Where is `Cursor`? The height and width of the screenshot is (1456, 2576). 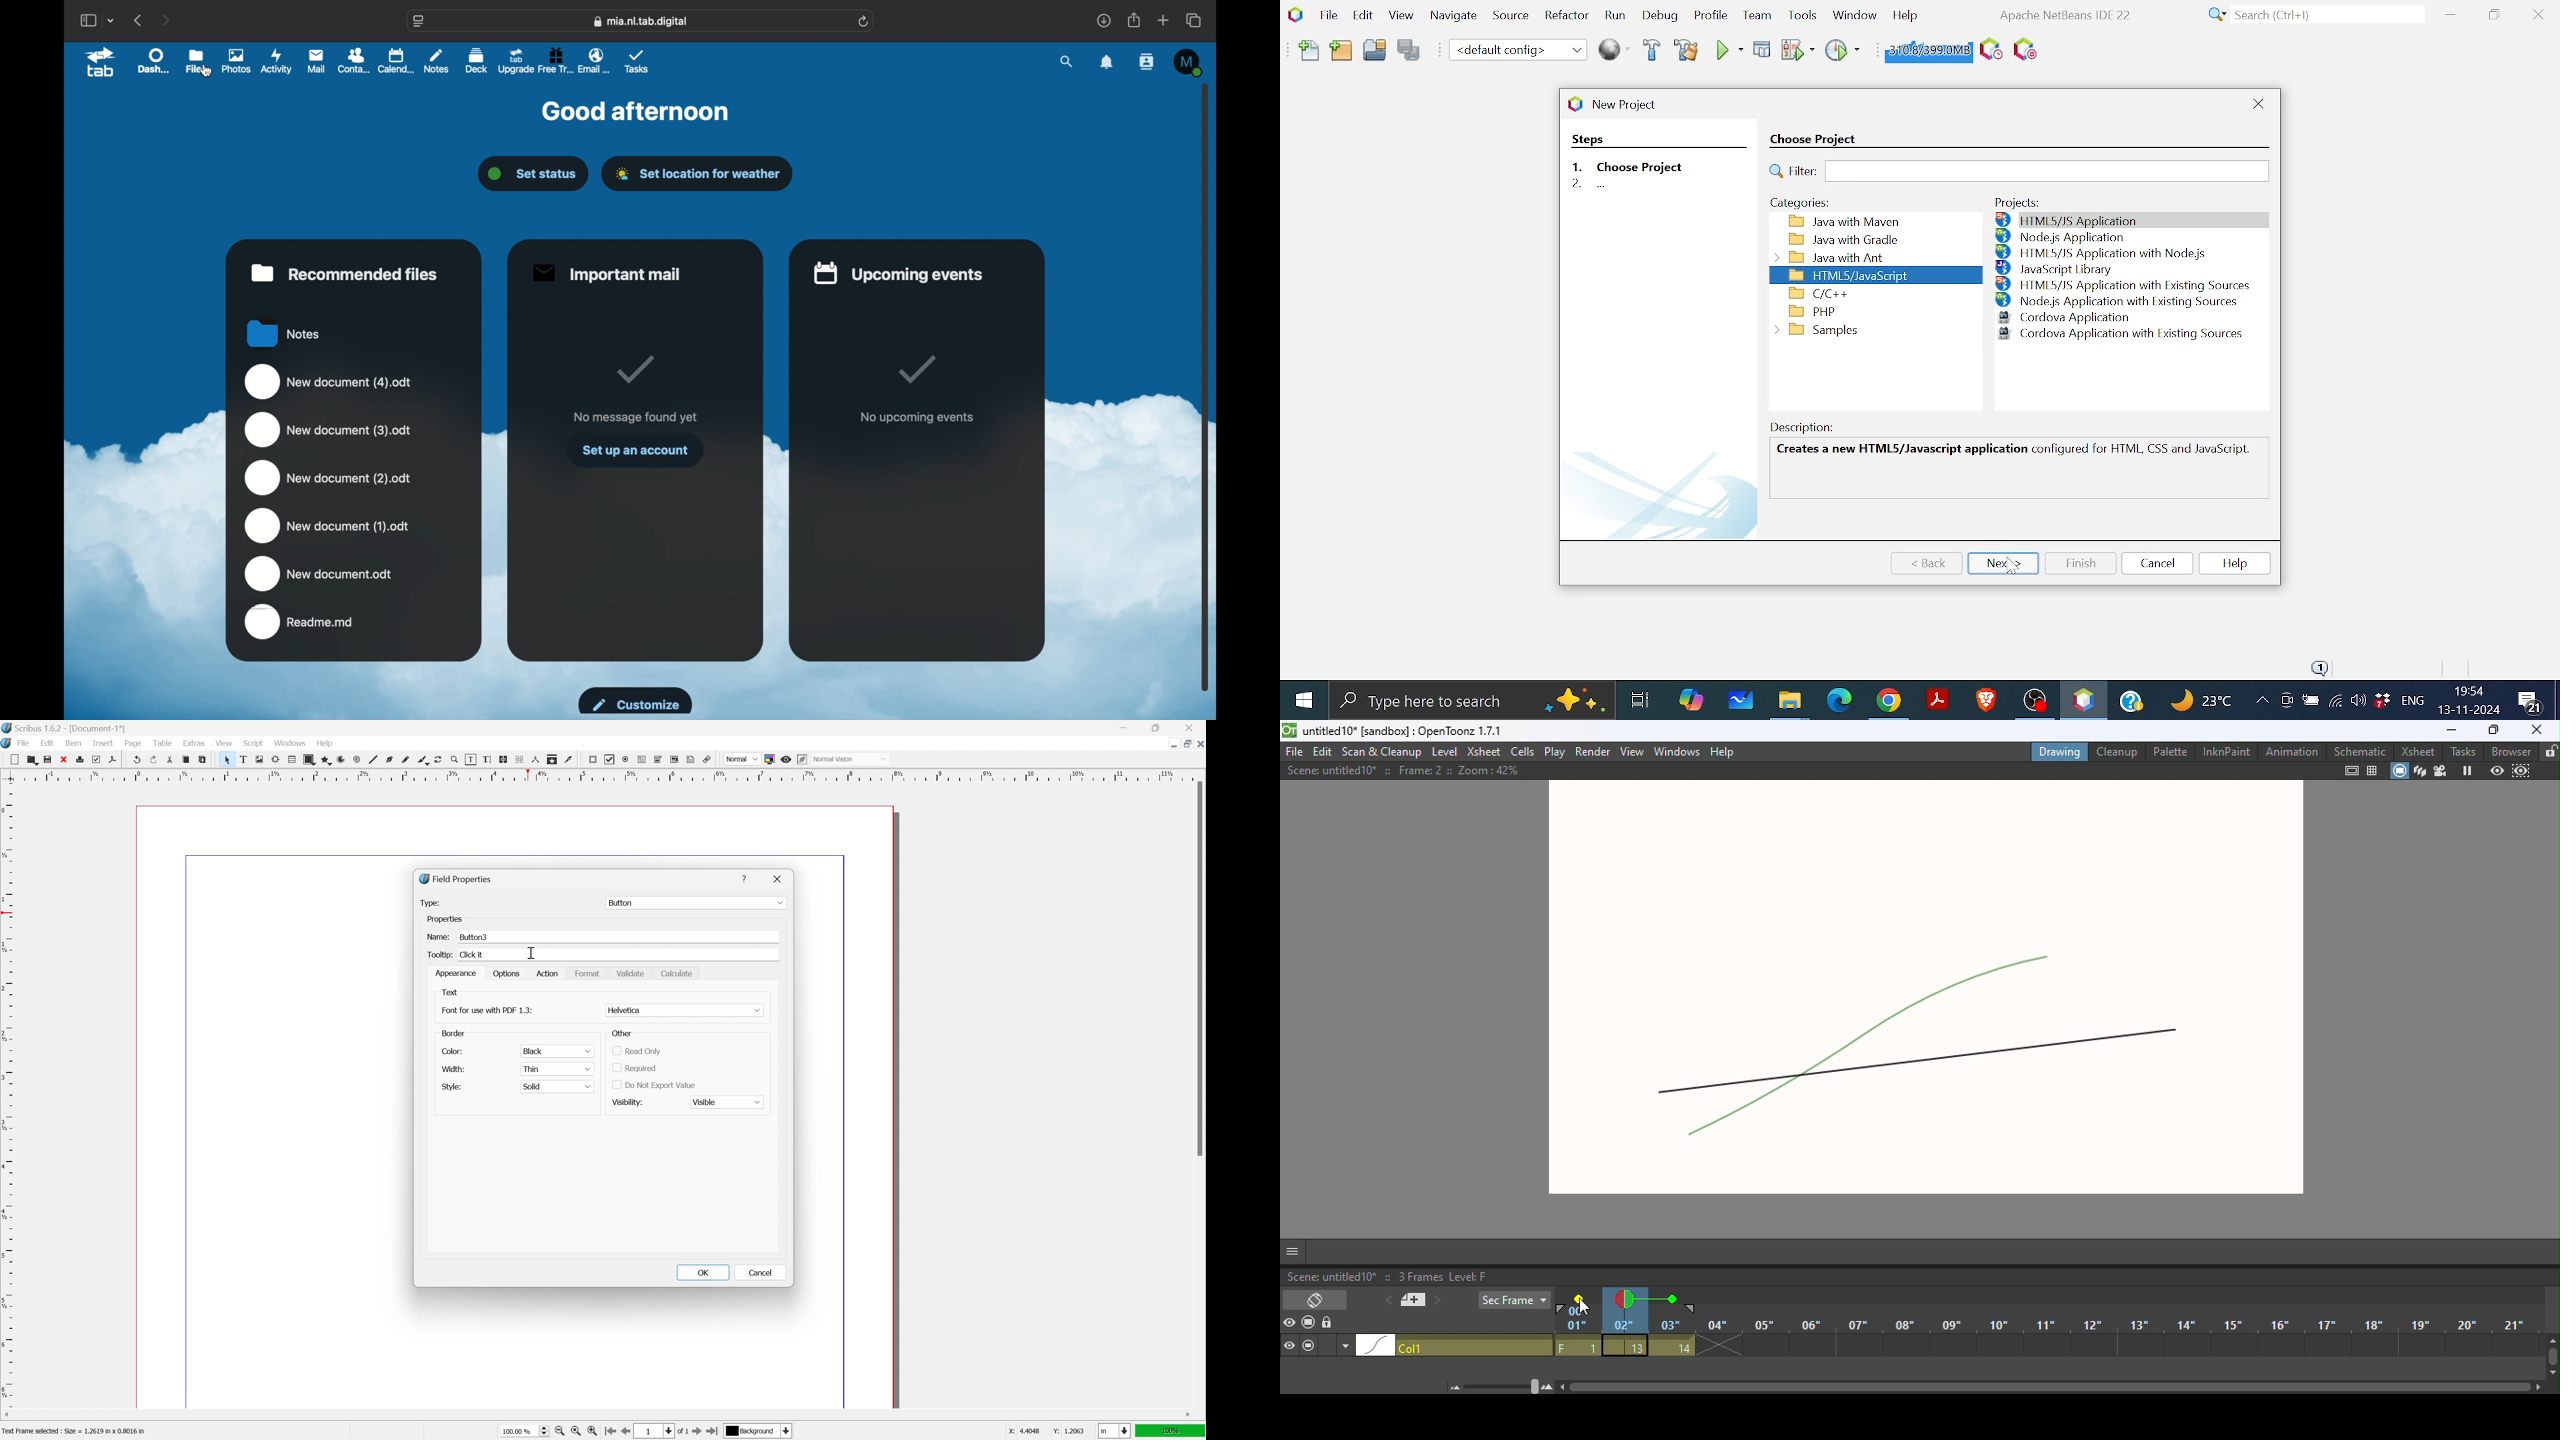
Cursor is located at coordinates (1579, 1304).